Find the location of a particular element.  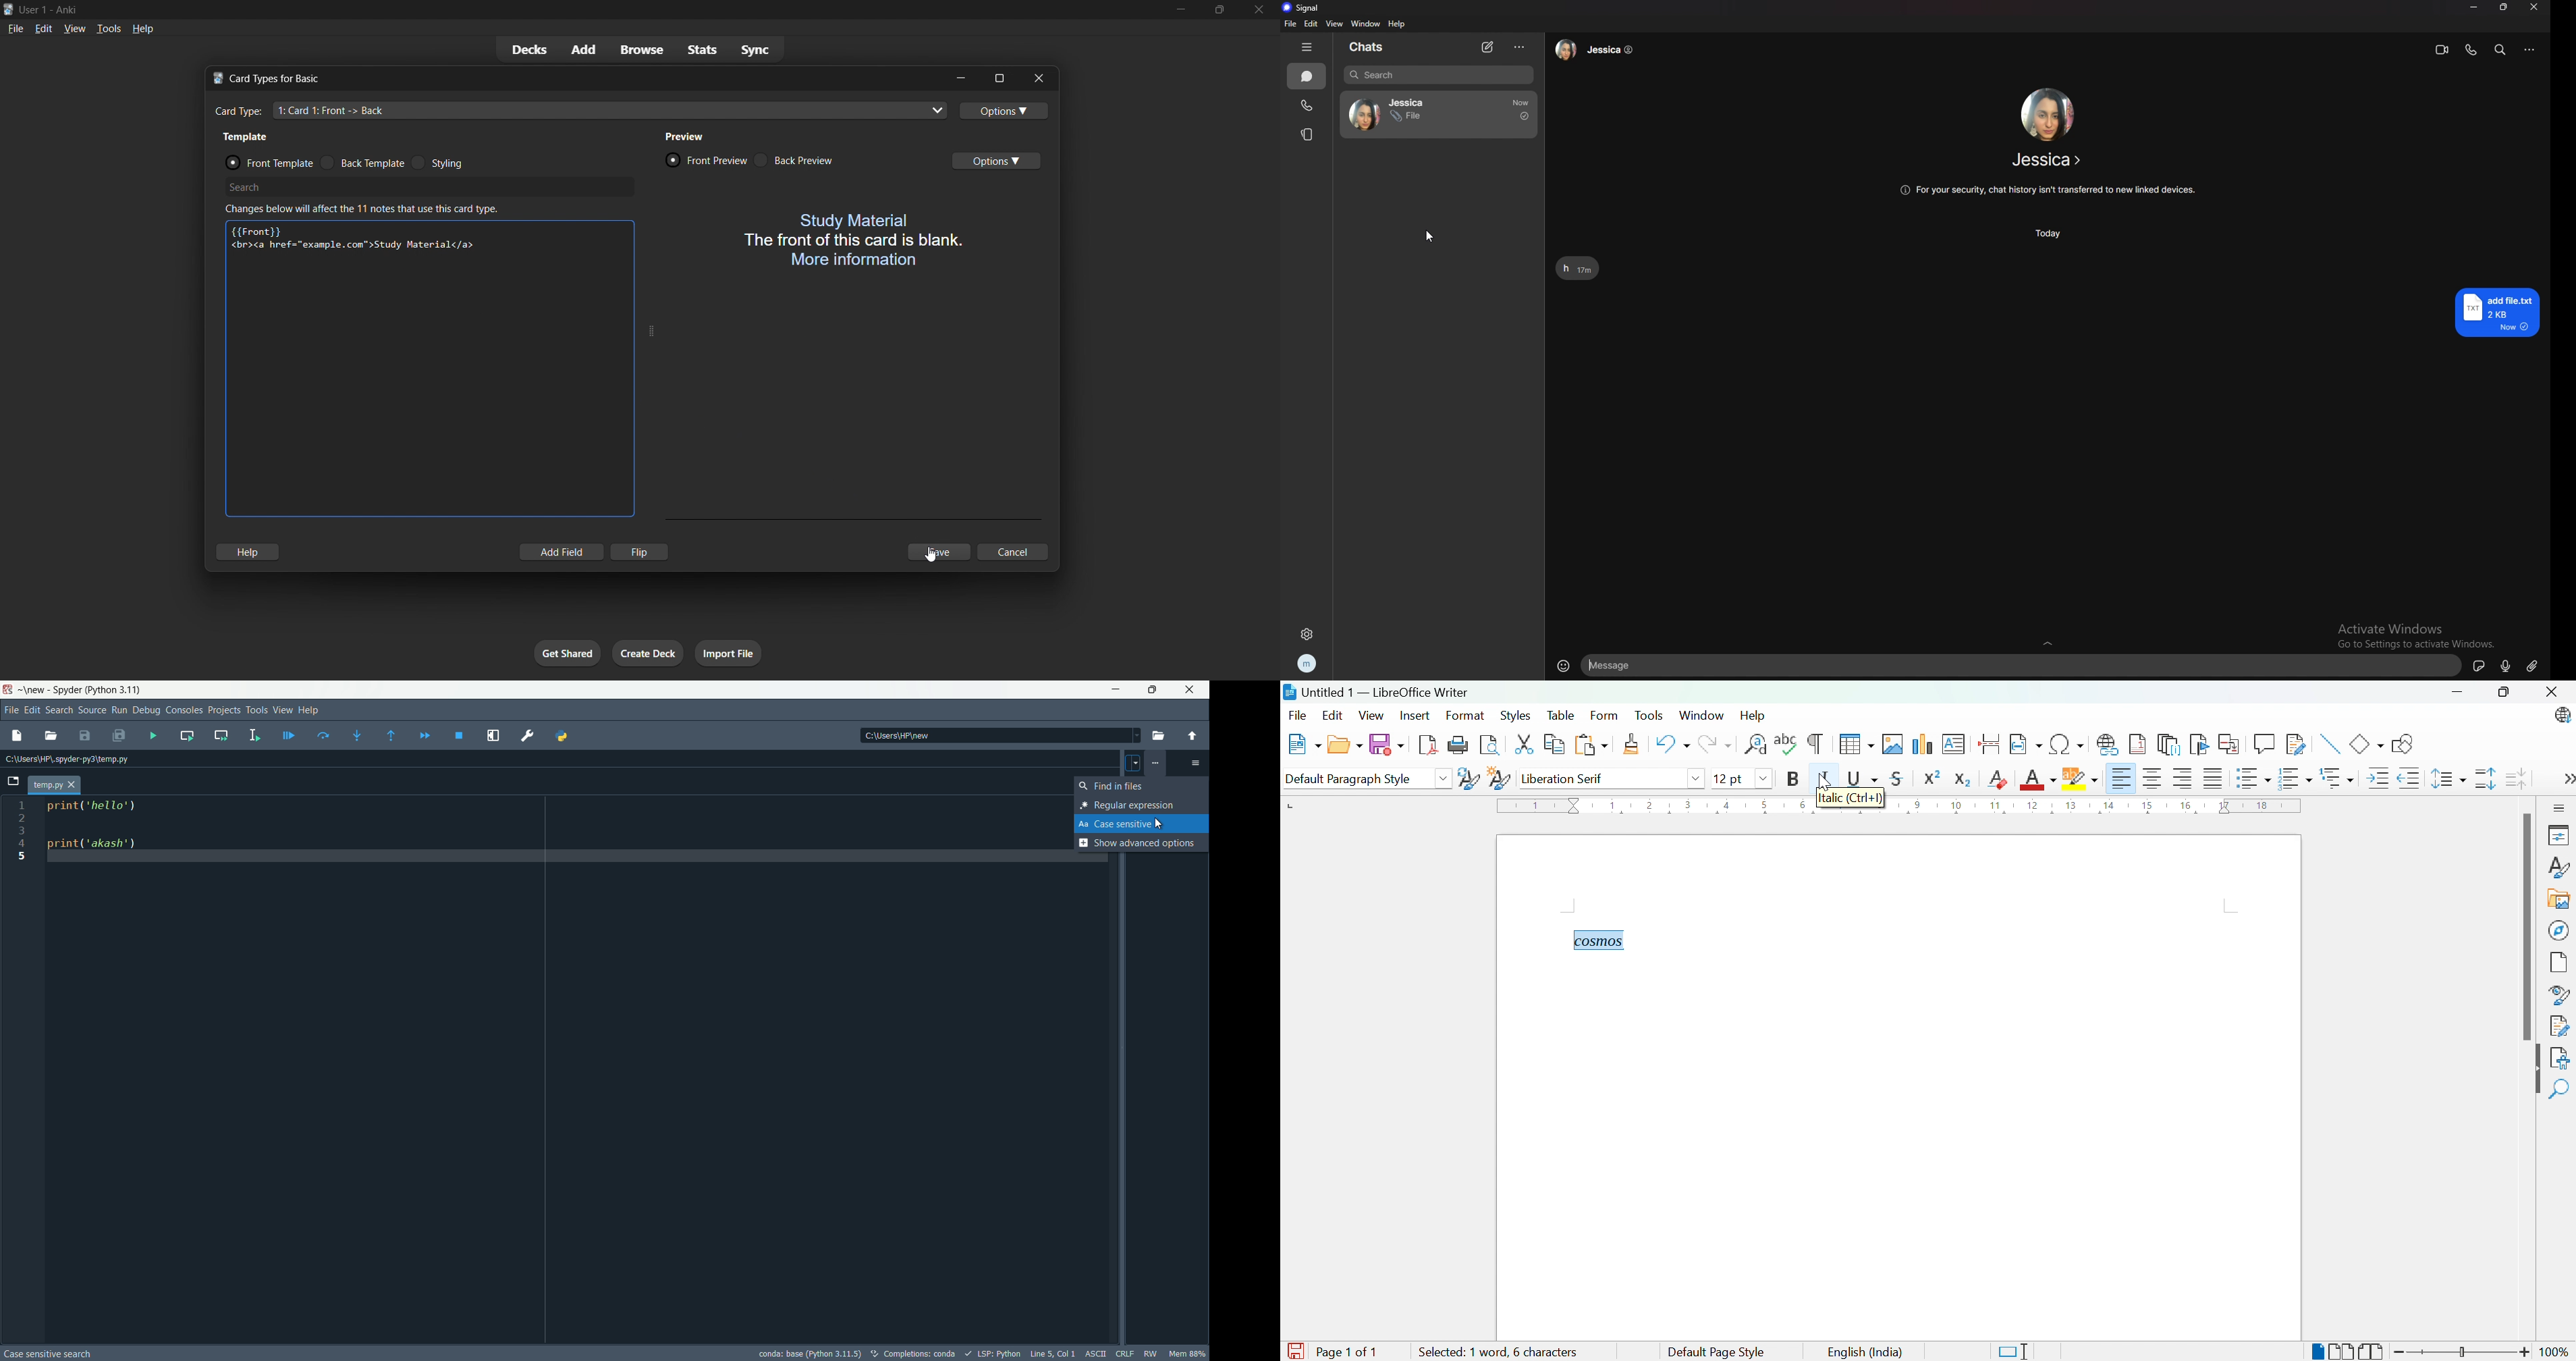

more options is located at coordinates (1196, 762).